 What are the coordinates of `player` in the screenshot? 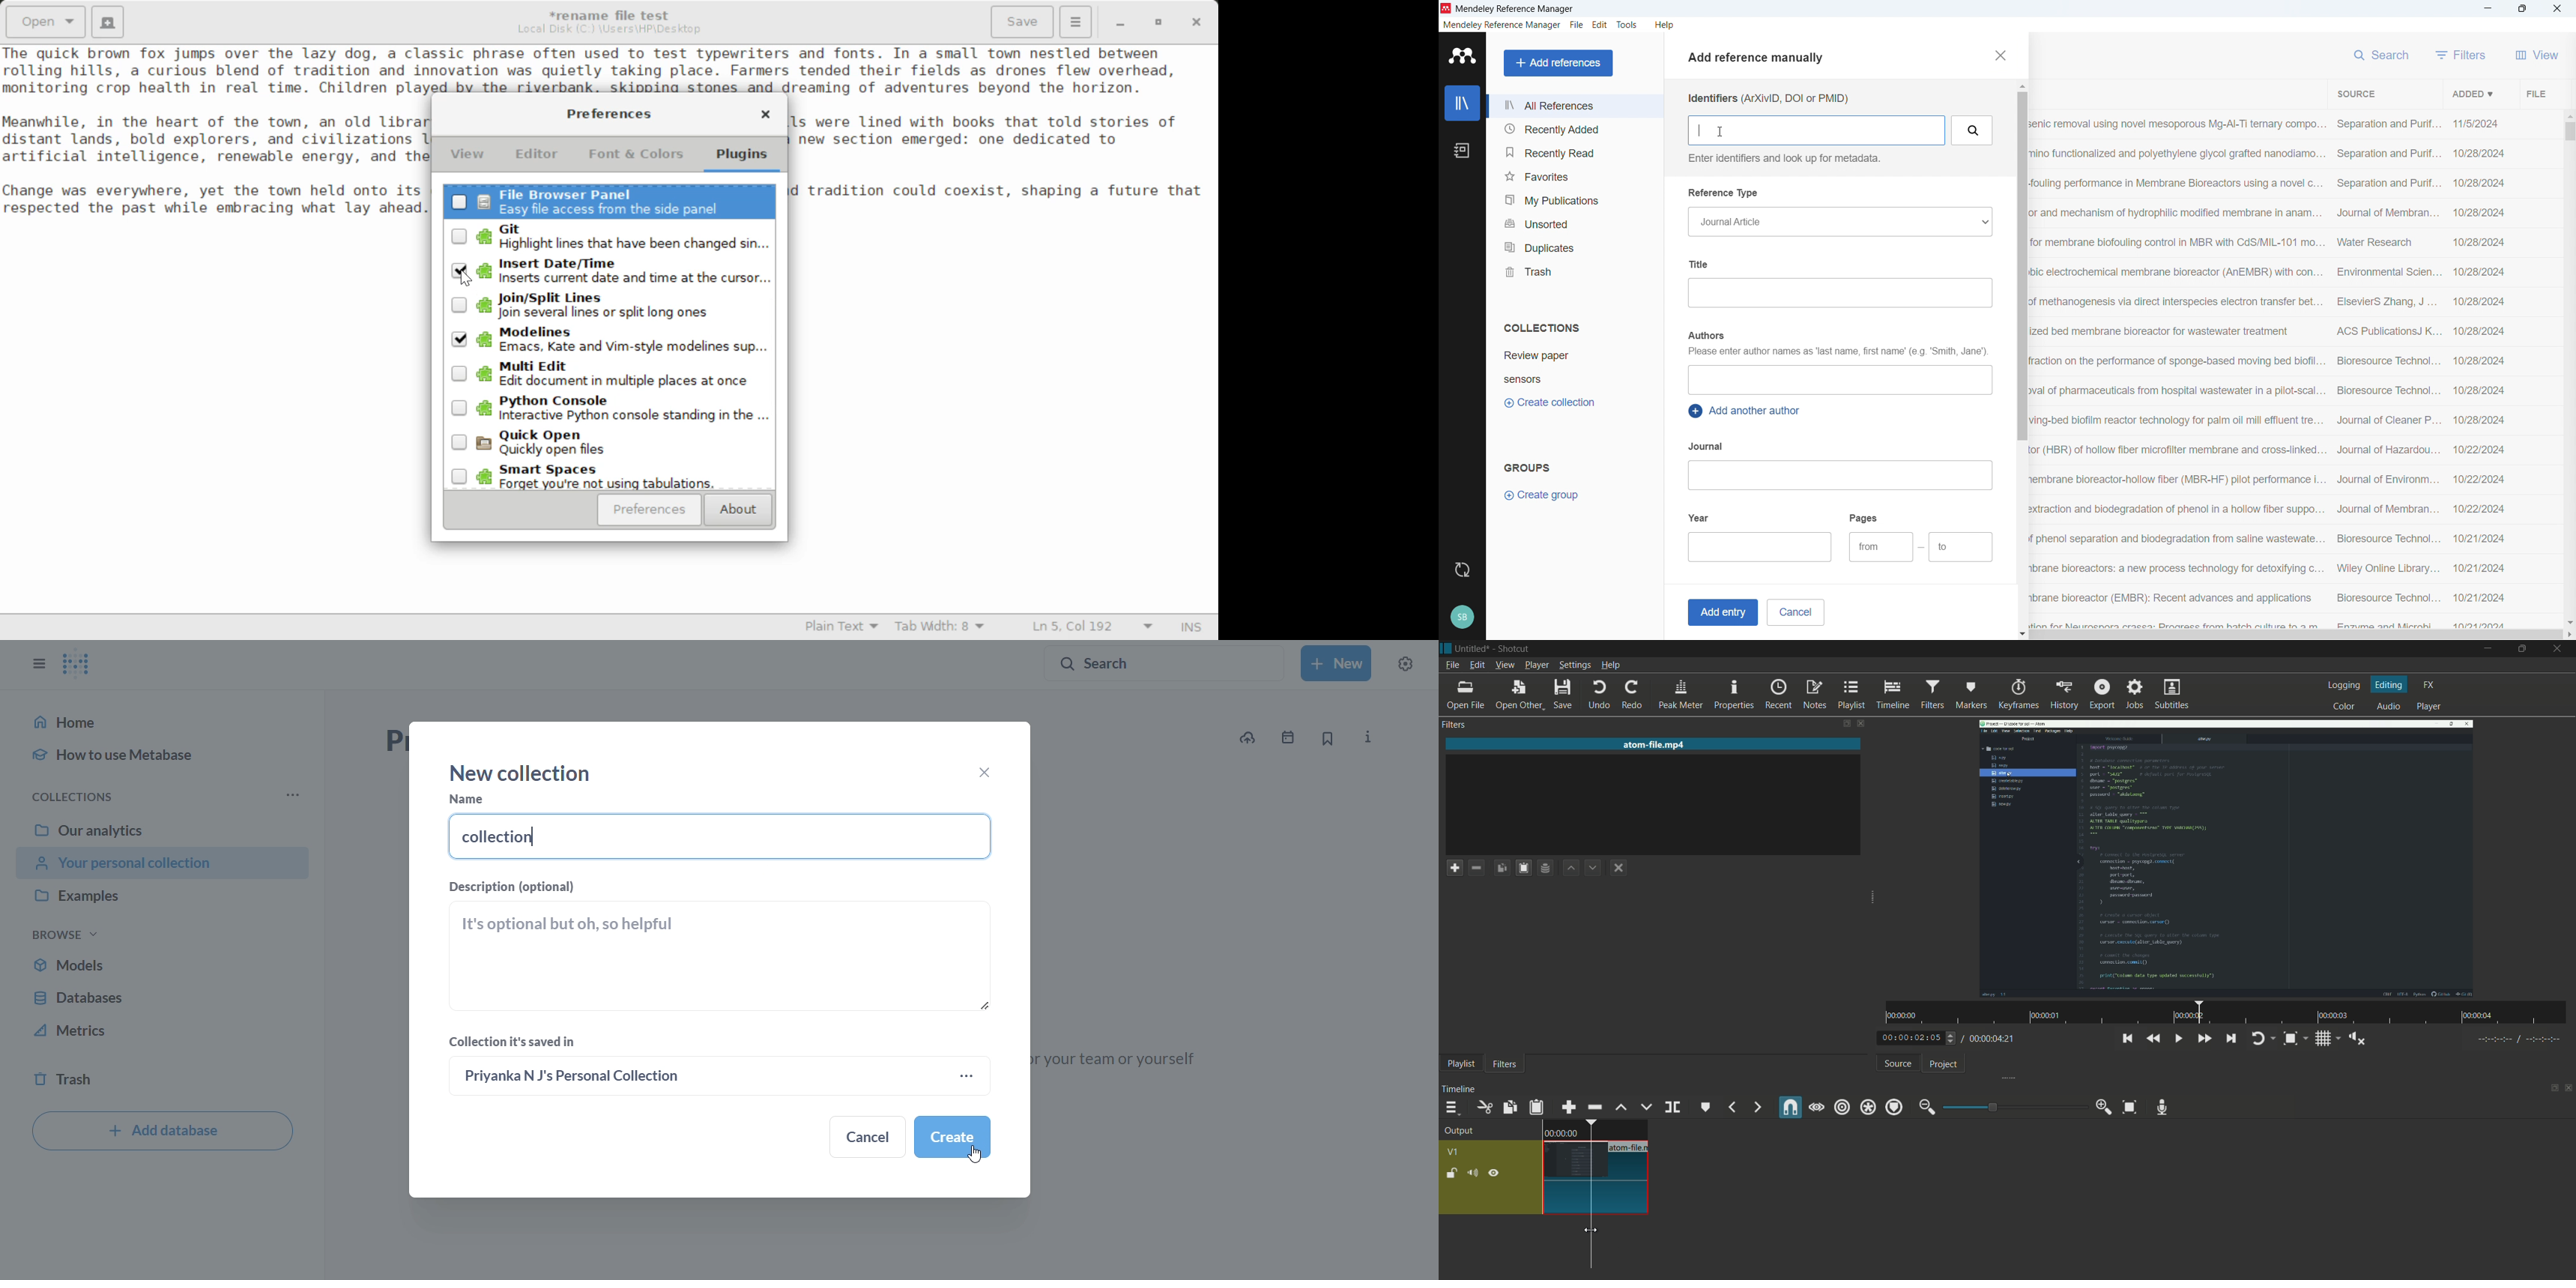 It's located at (2428, 707).